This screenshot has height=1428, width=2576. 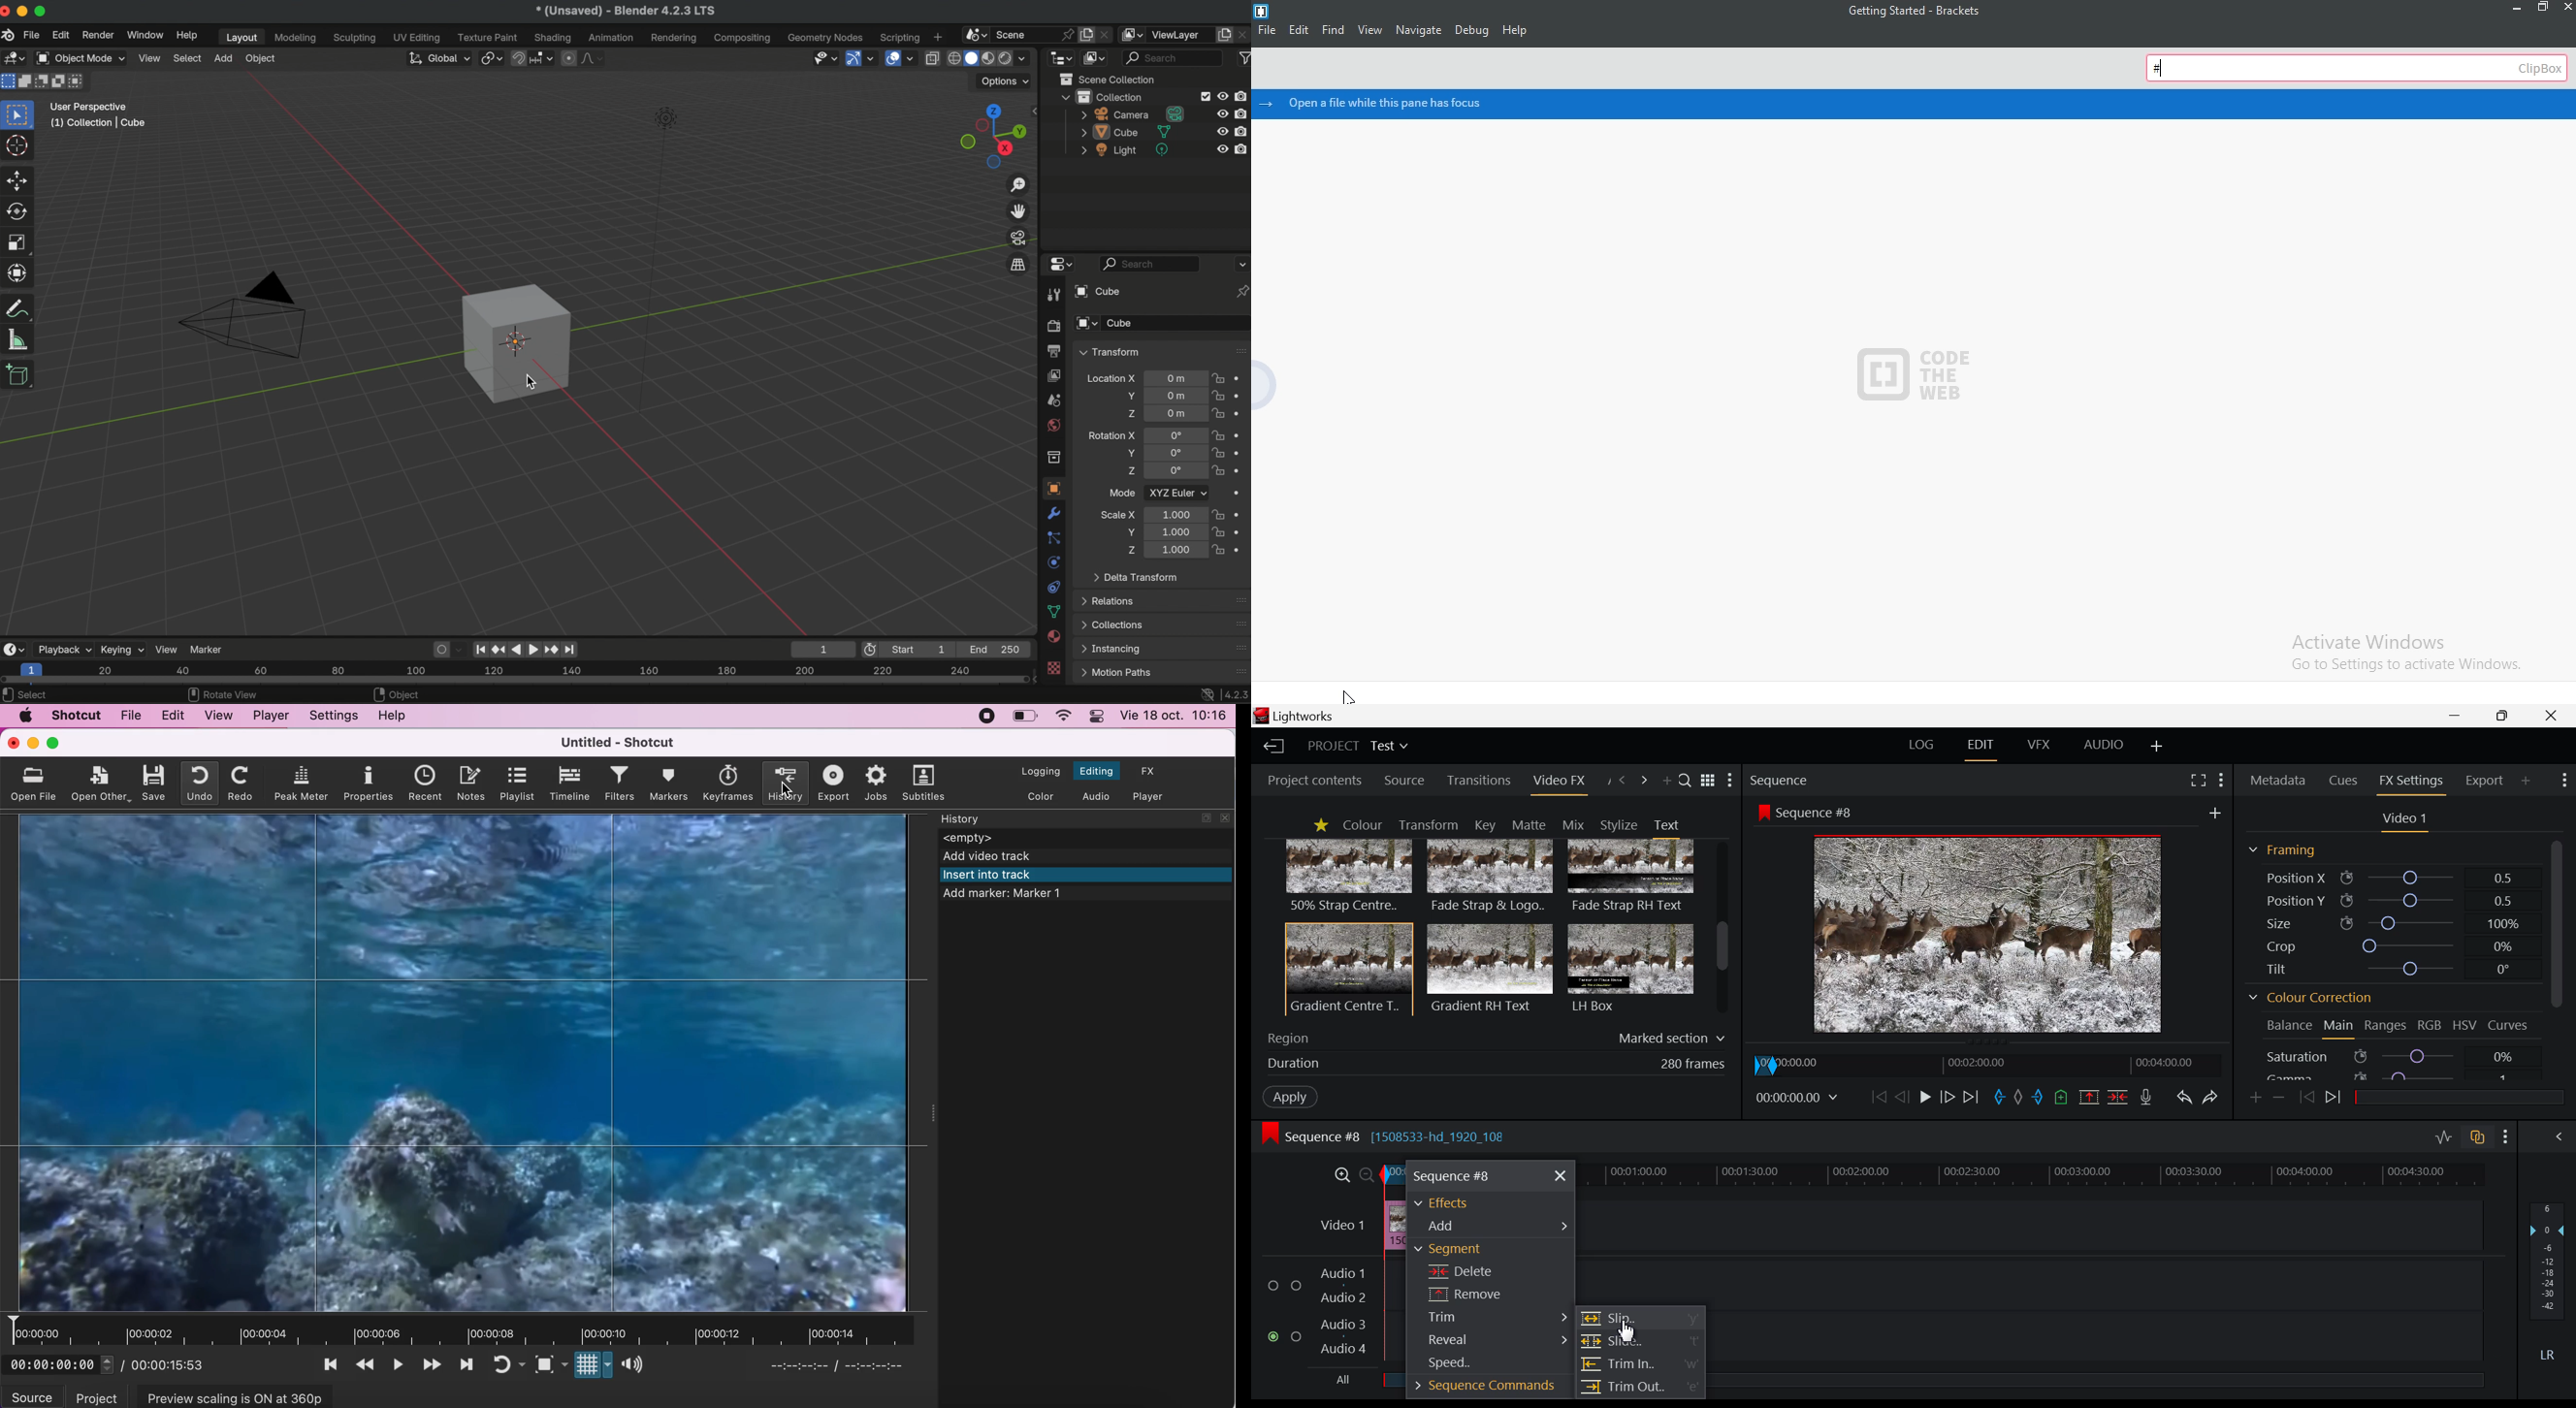 What do you see at coordinates (1236, 692) in the screenshot?
I see `4..2.3` at bounding box center [1236, 692].